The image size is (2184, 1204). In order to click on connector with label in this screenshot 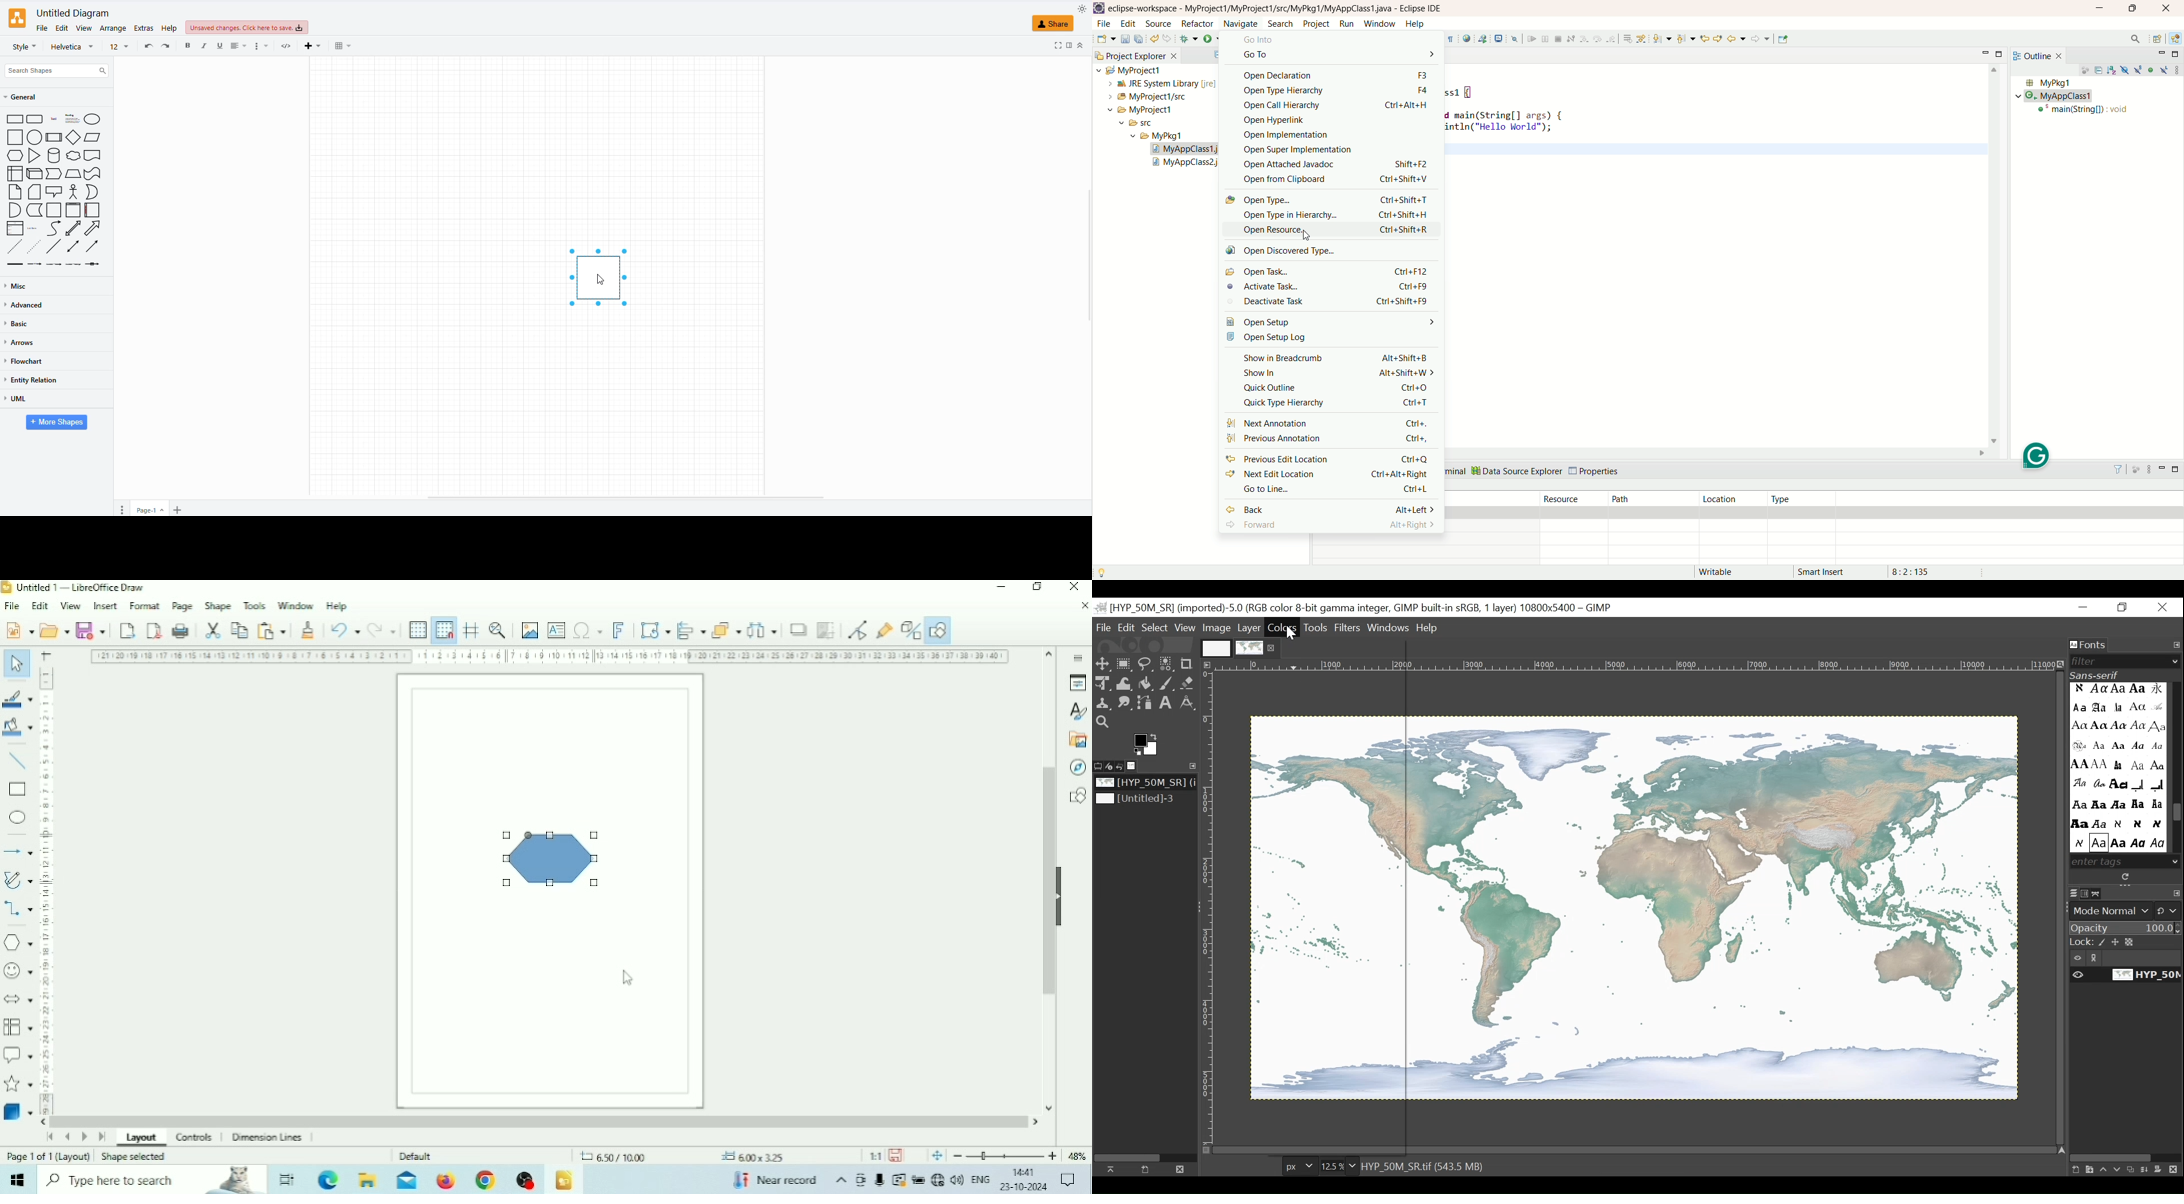, I will do `click(36, 266)`.